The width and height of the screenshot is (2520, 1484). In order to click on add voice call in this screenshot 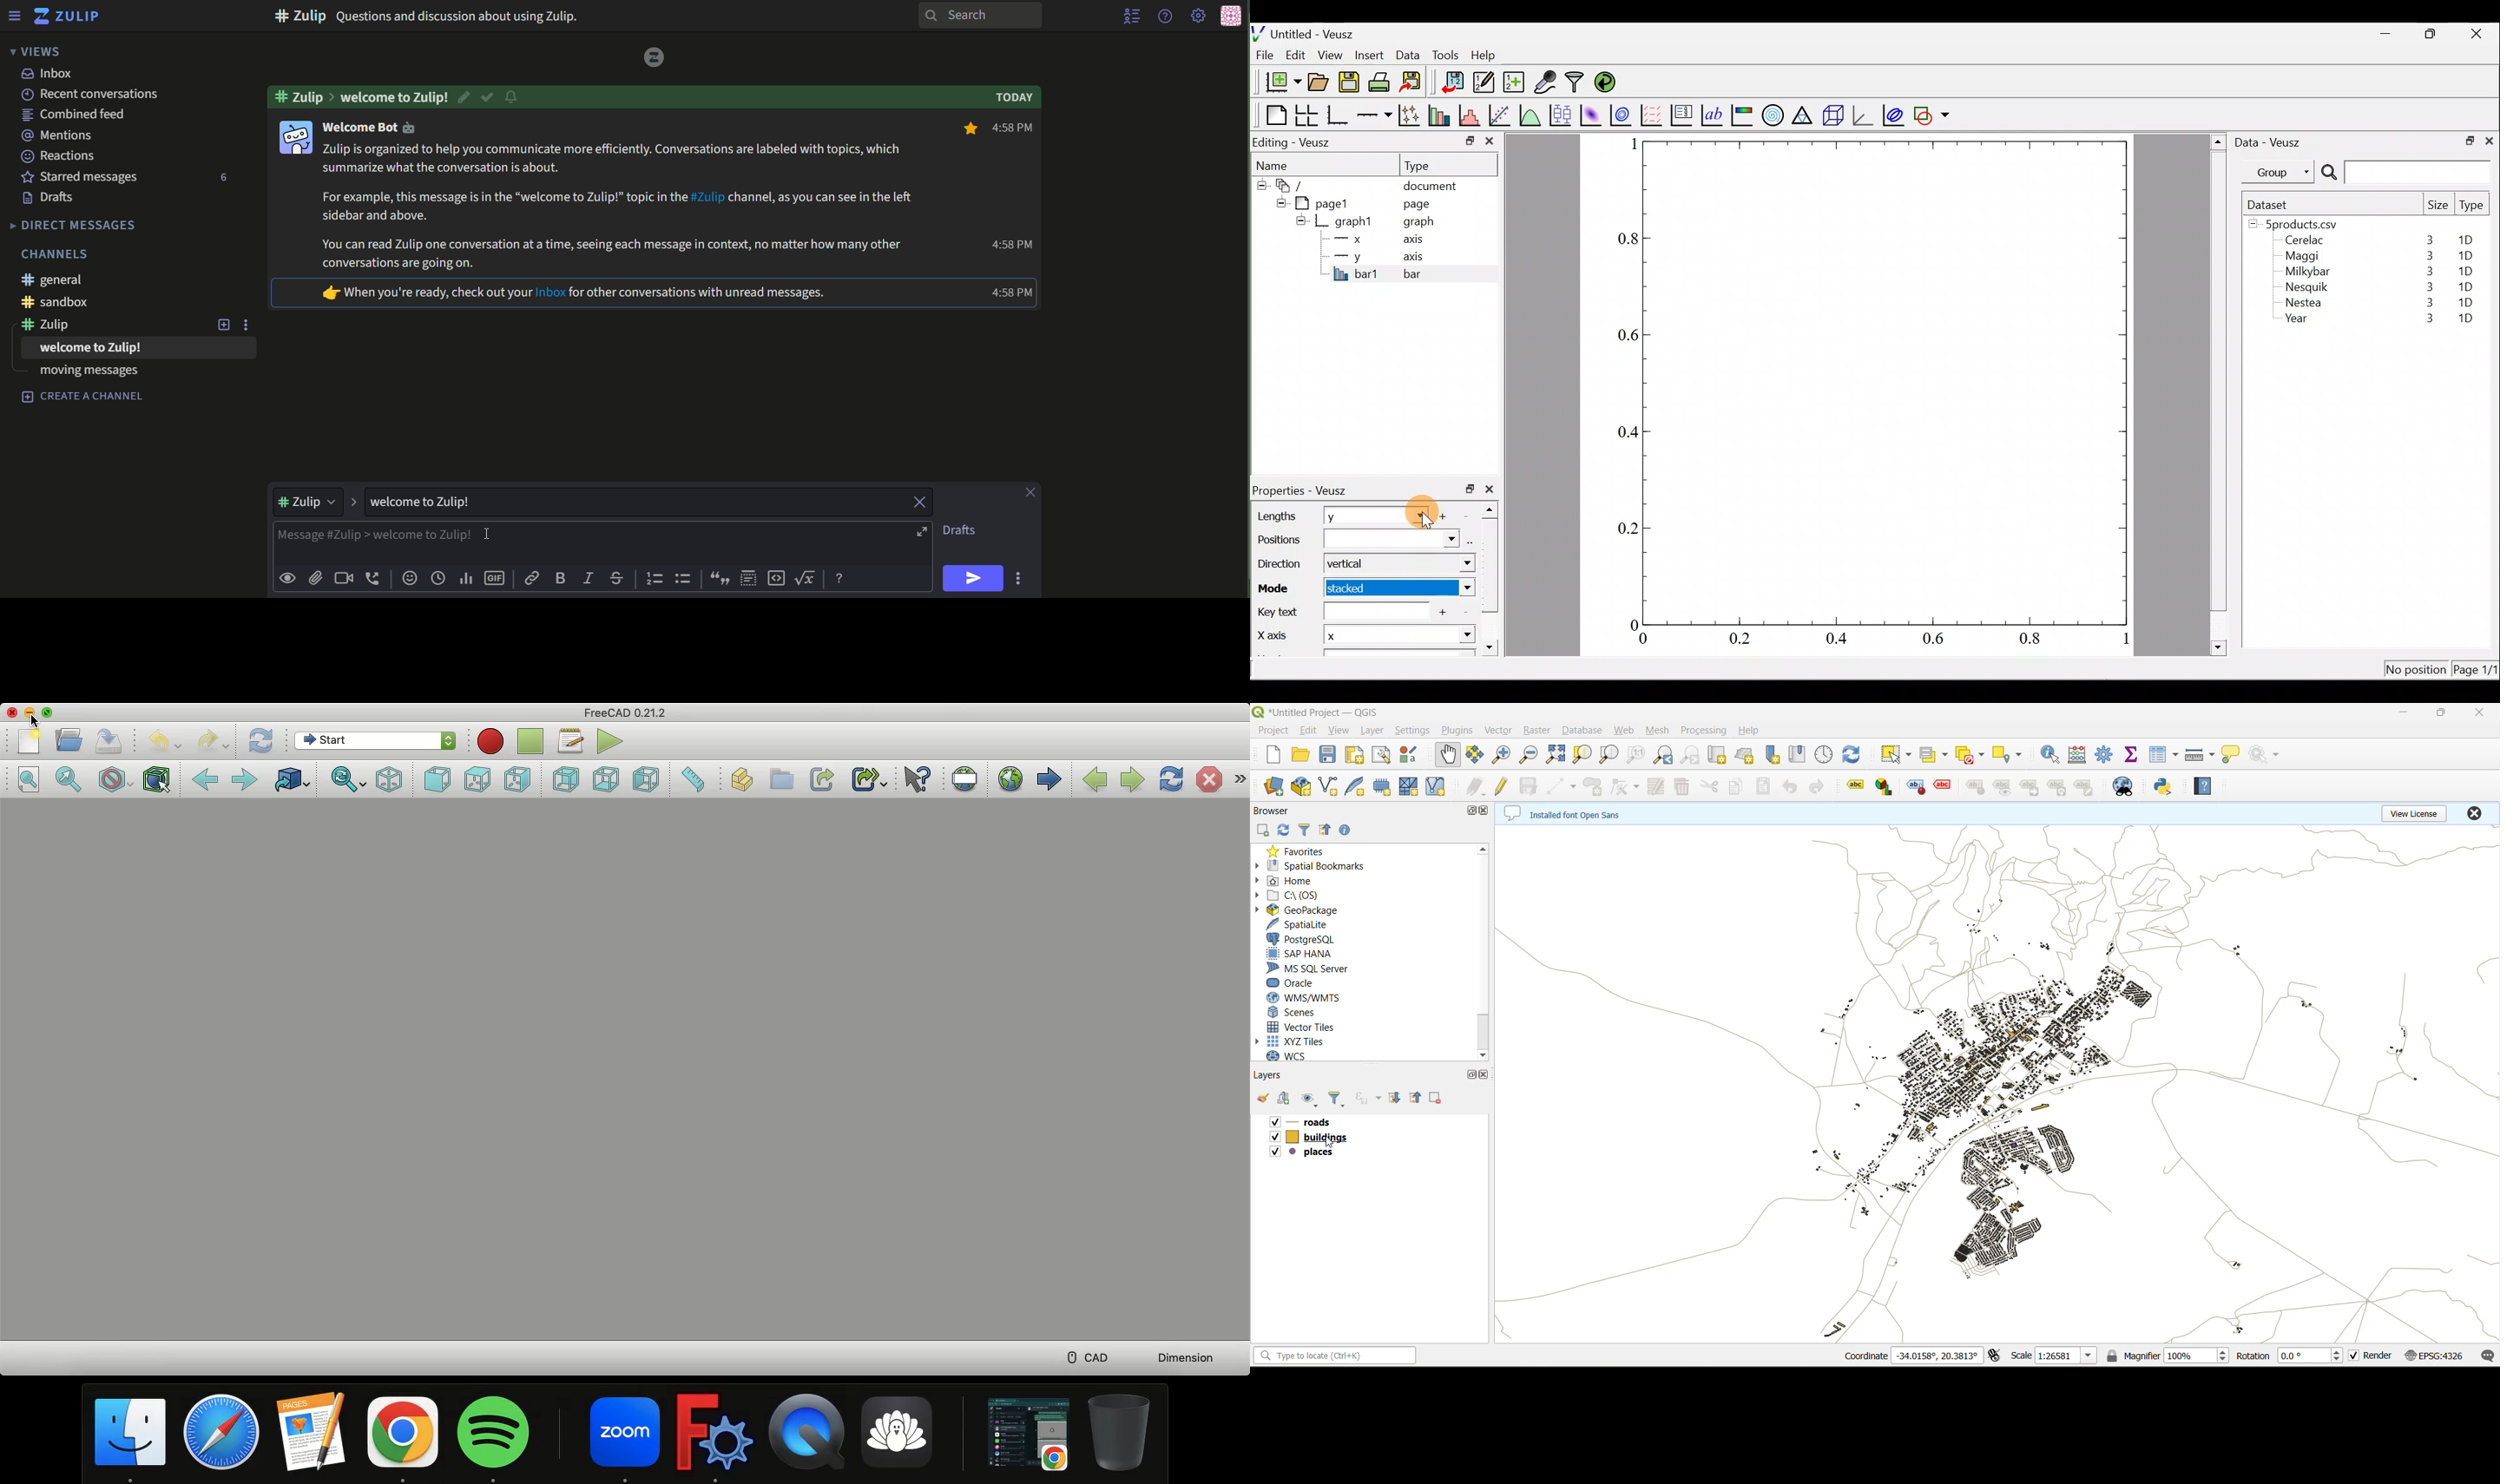, I will do `click(374, 579)`.